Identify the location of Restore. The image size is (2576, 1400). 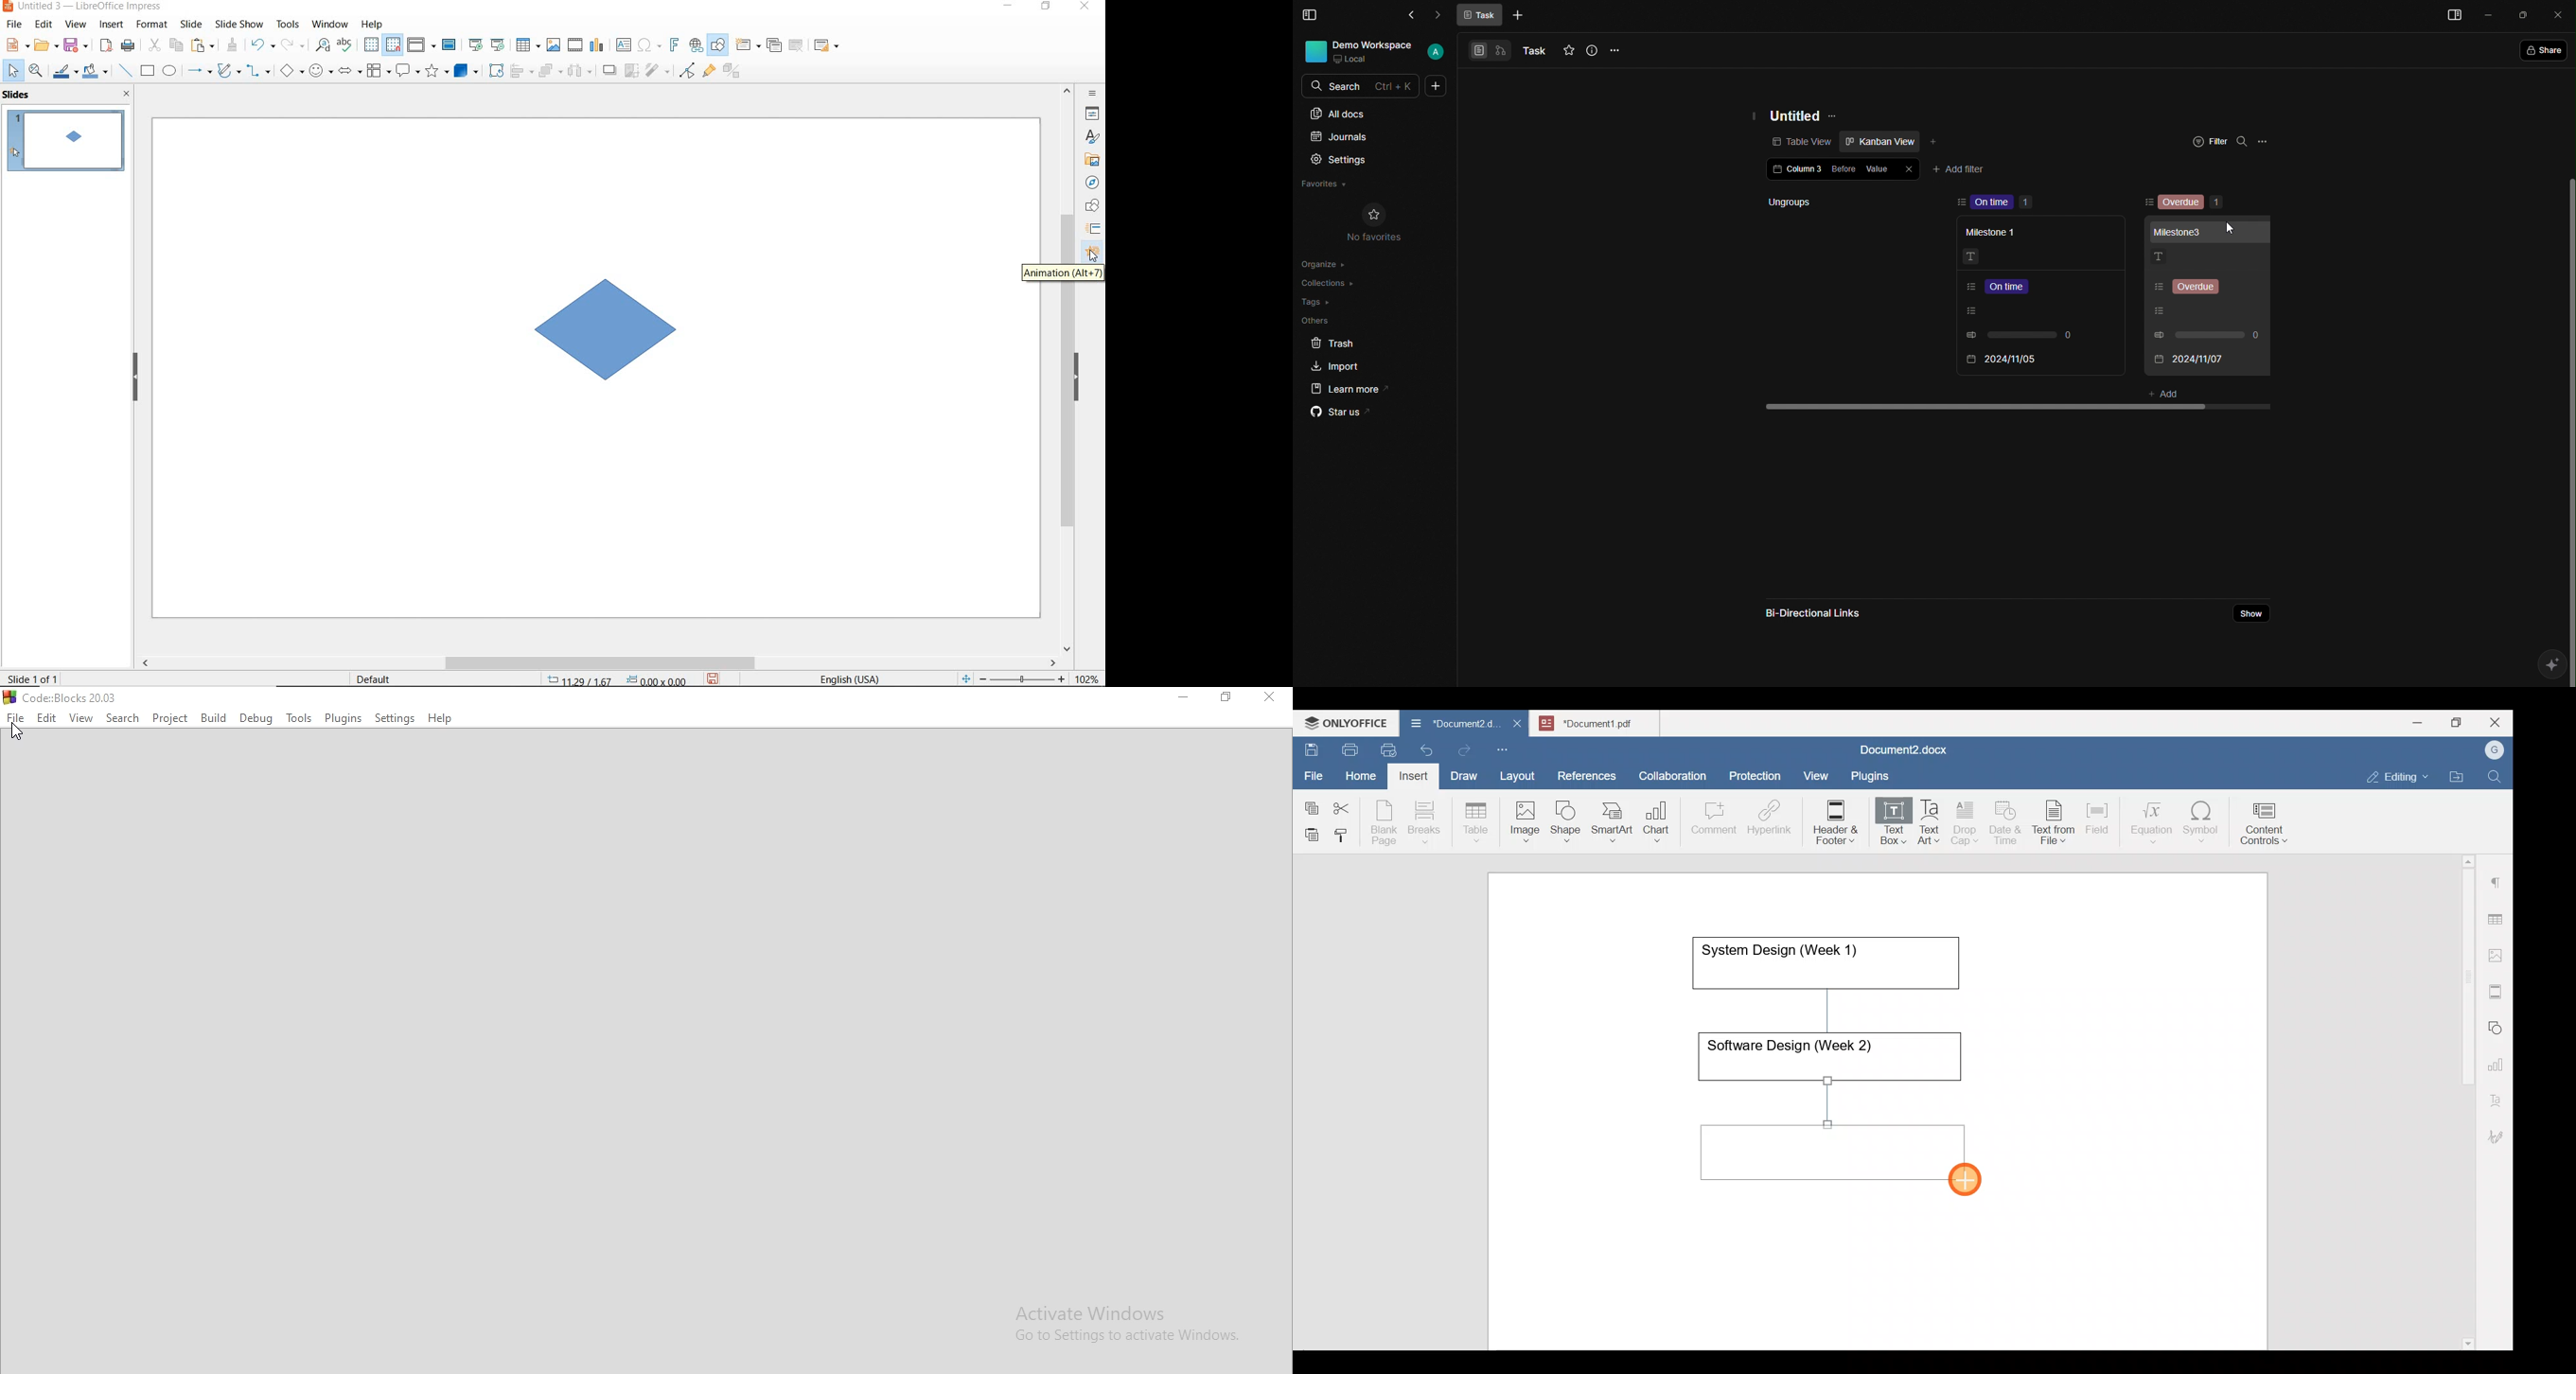
(1226, 697).